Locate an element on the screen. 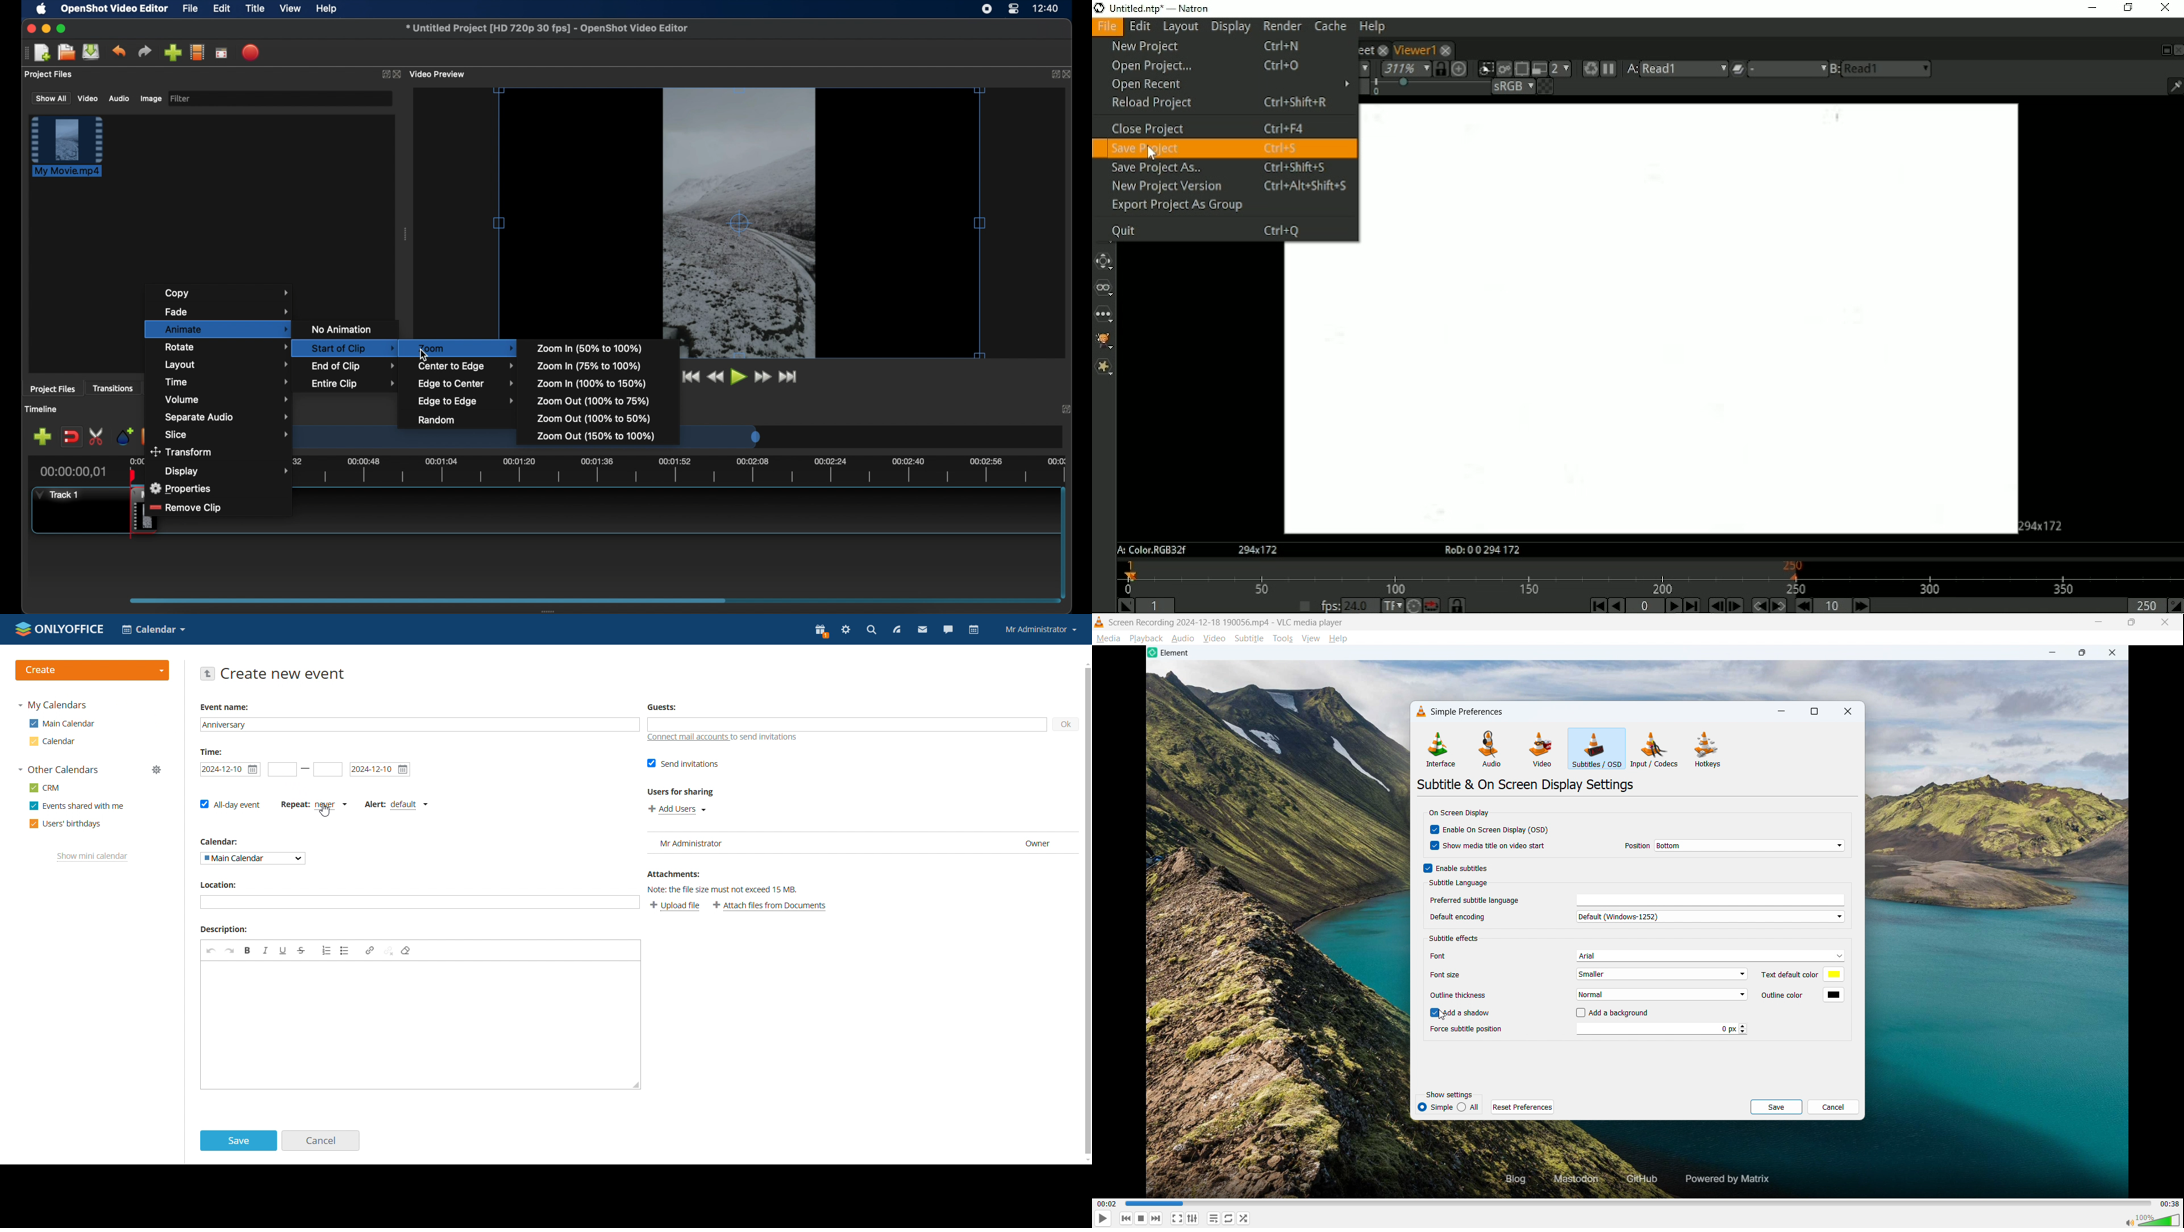 This screenshot has height=1232, width=2184. start of clip menu is located at coordinates (342, 347).